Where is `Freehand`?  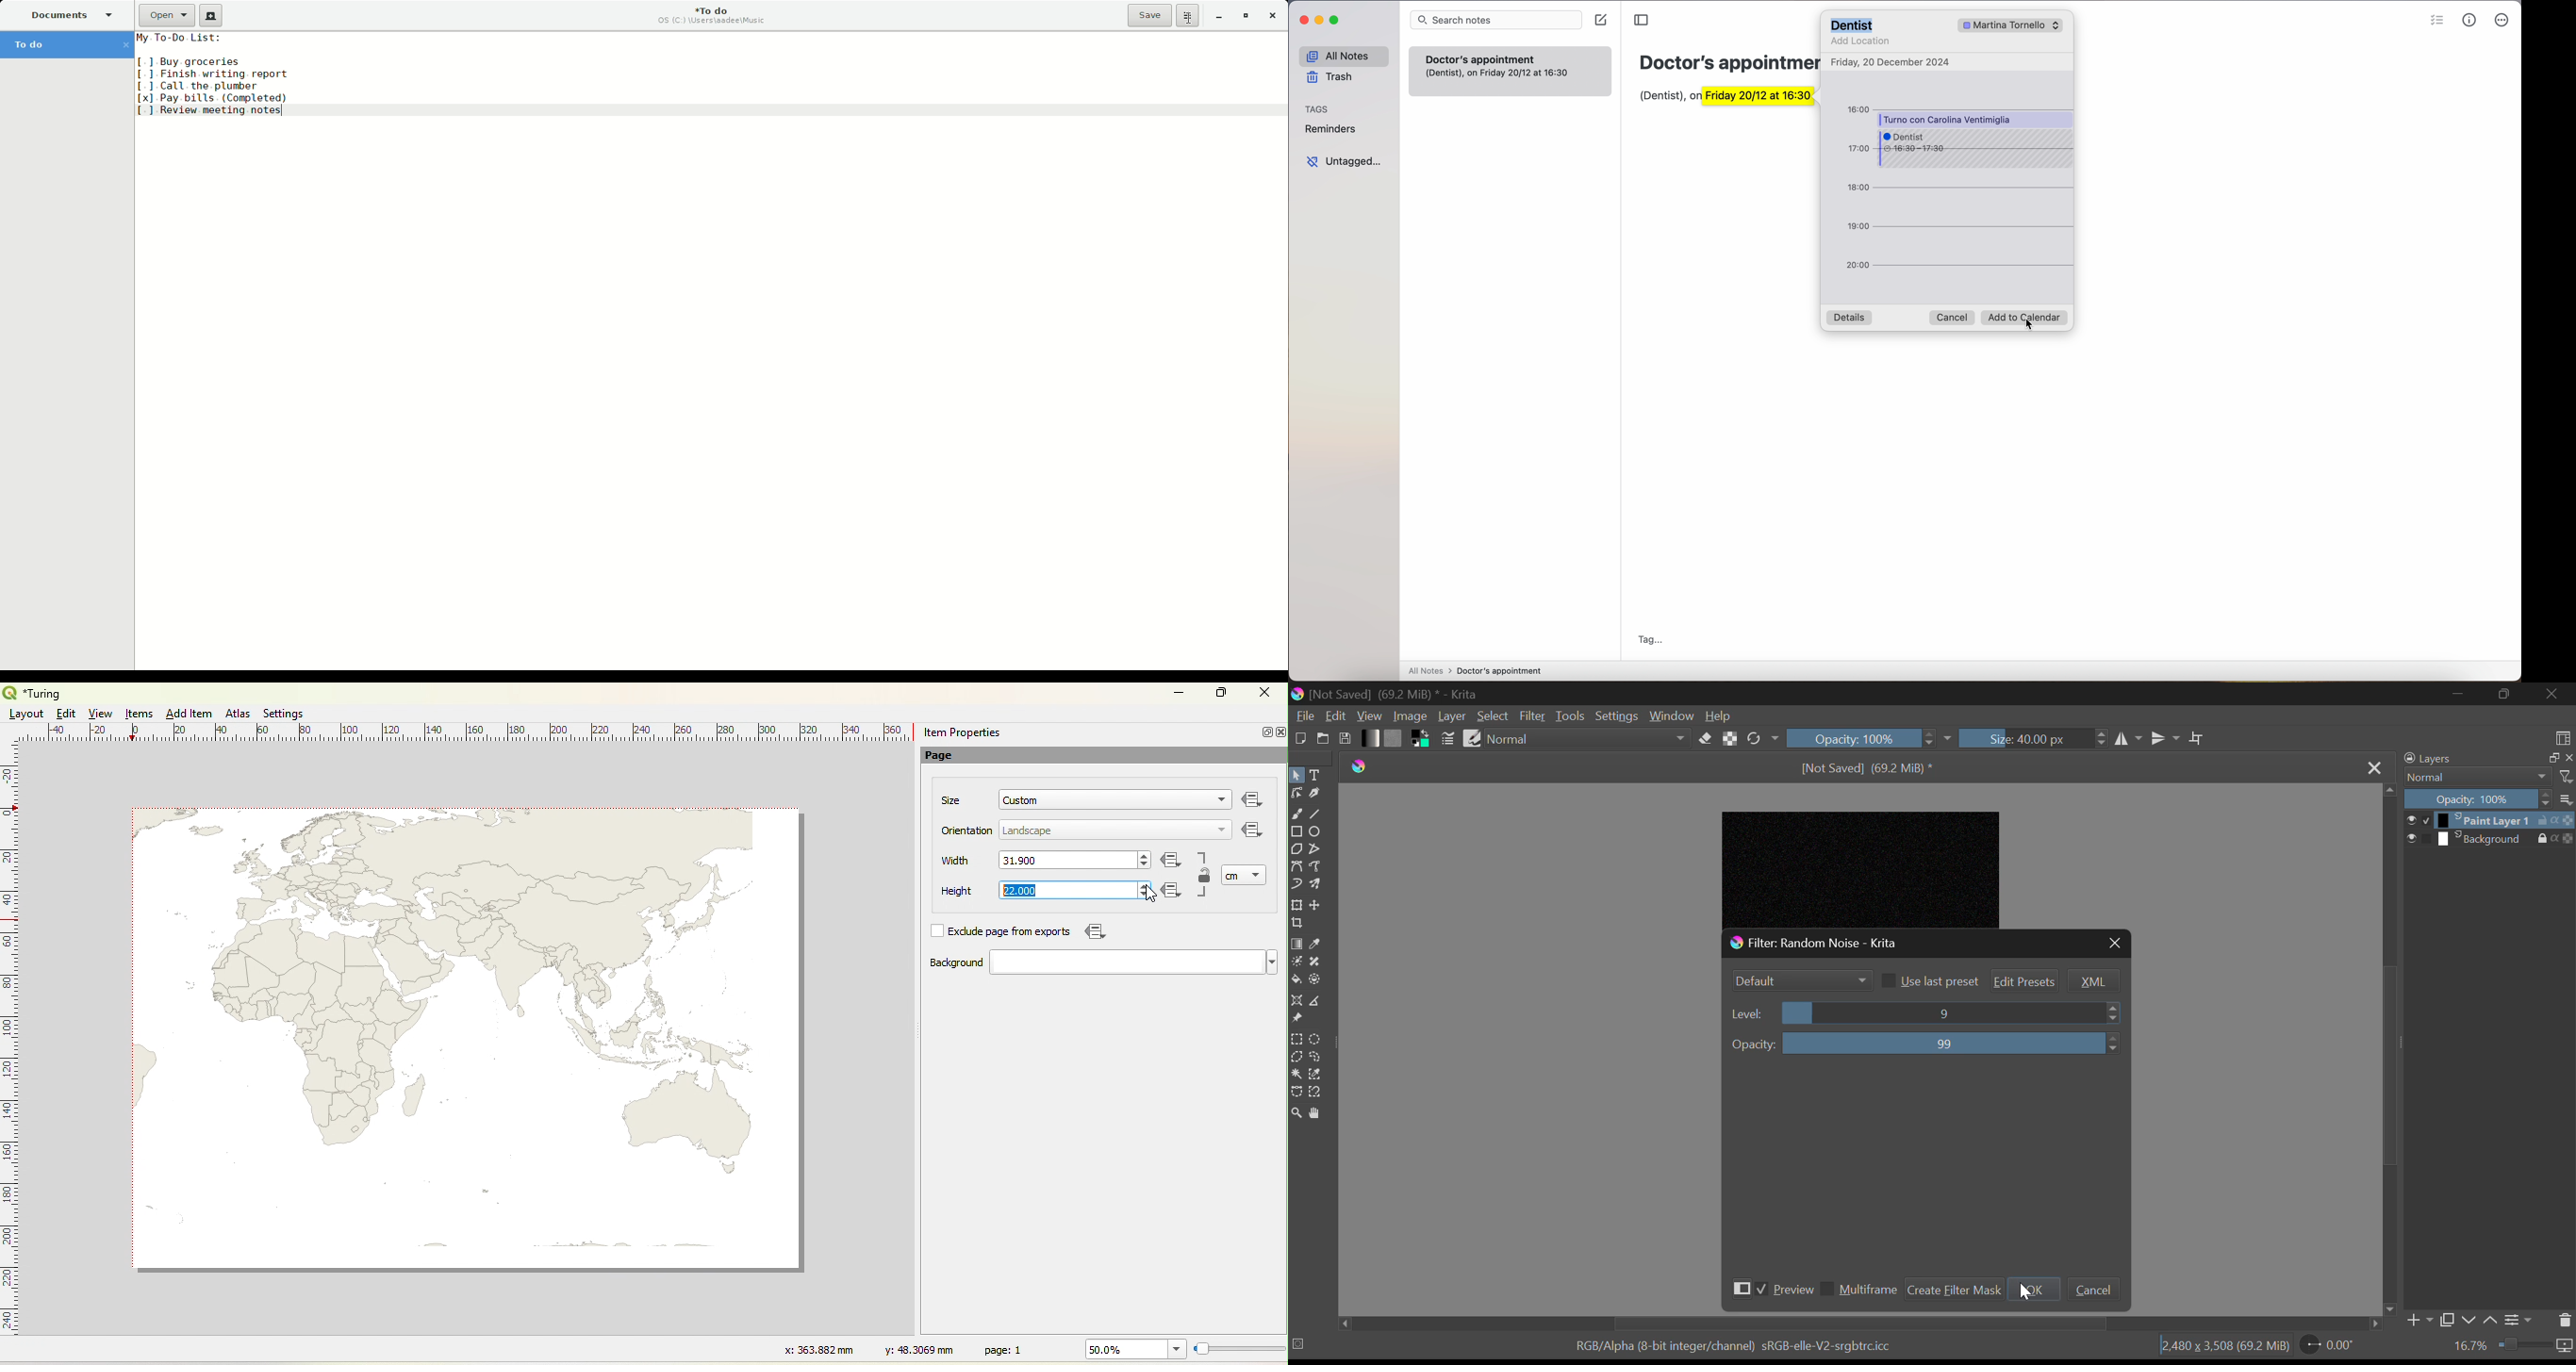 Freehand is located at coordinates (1296, 814).